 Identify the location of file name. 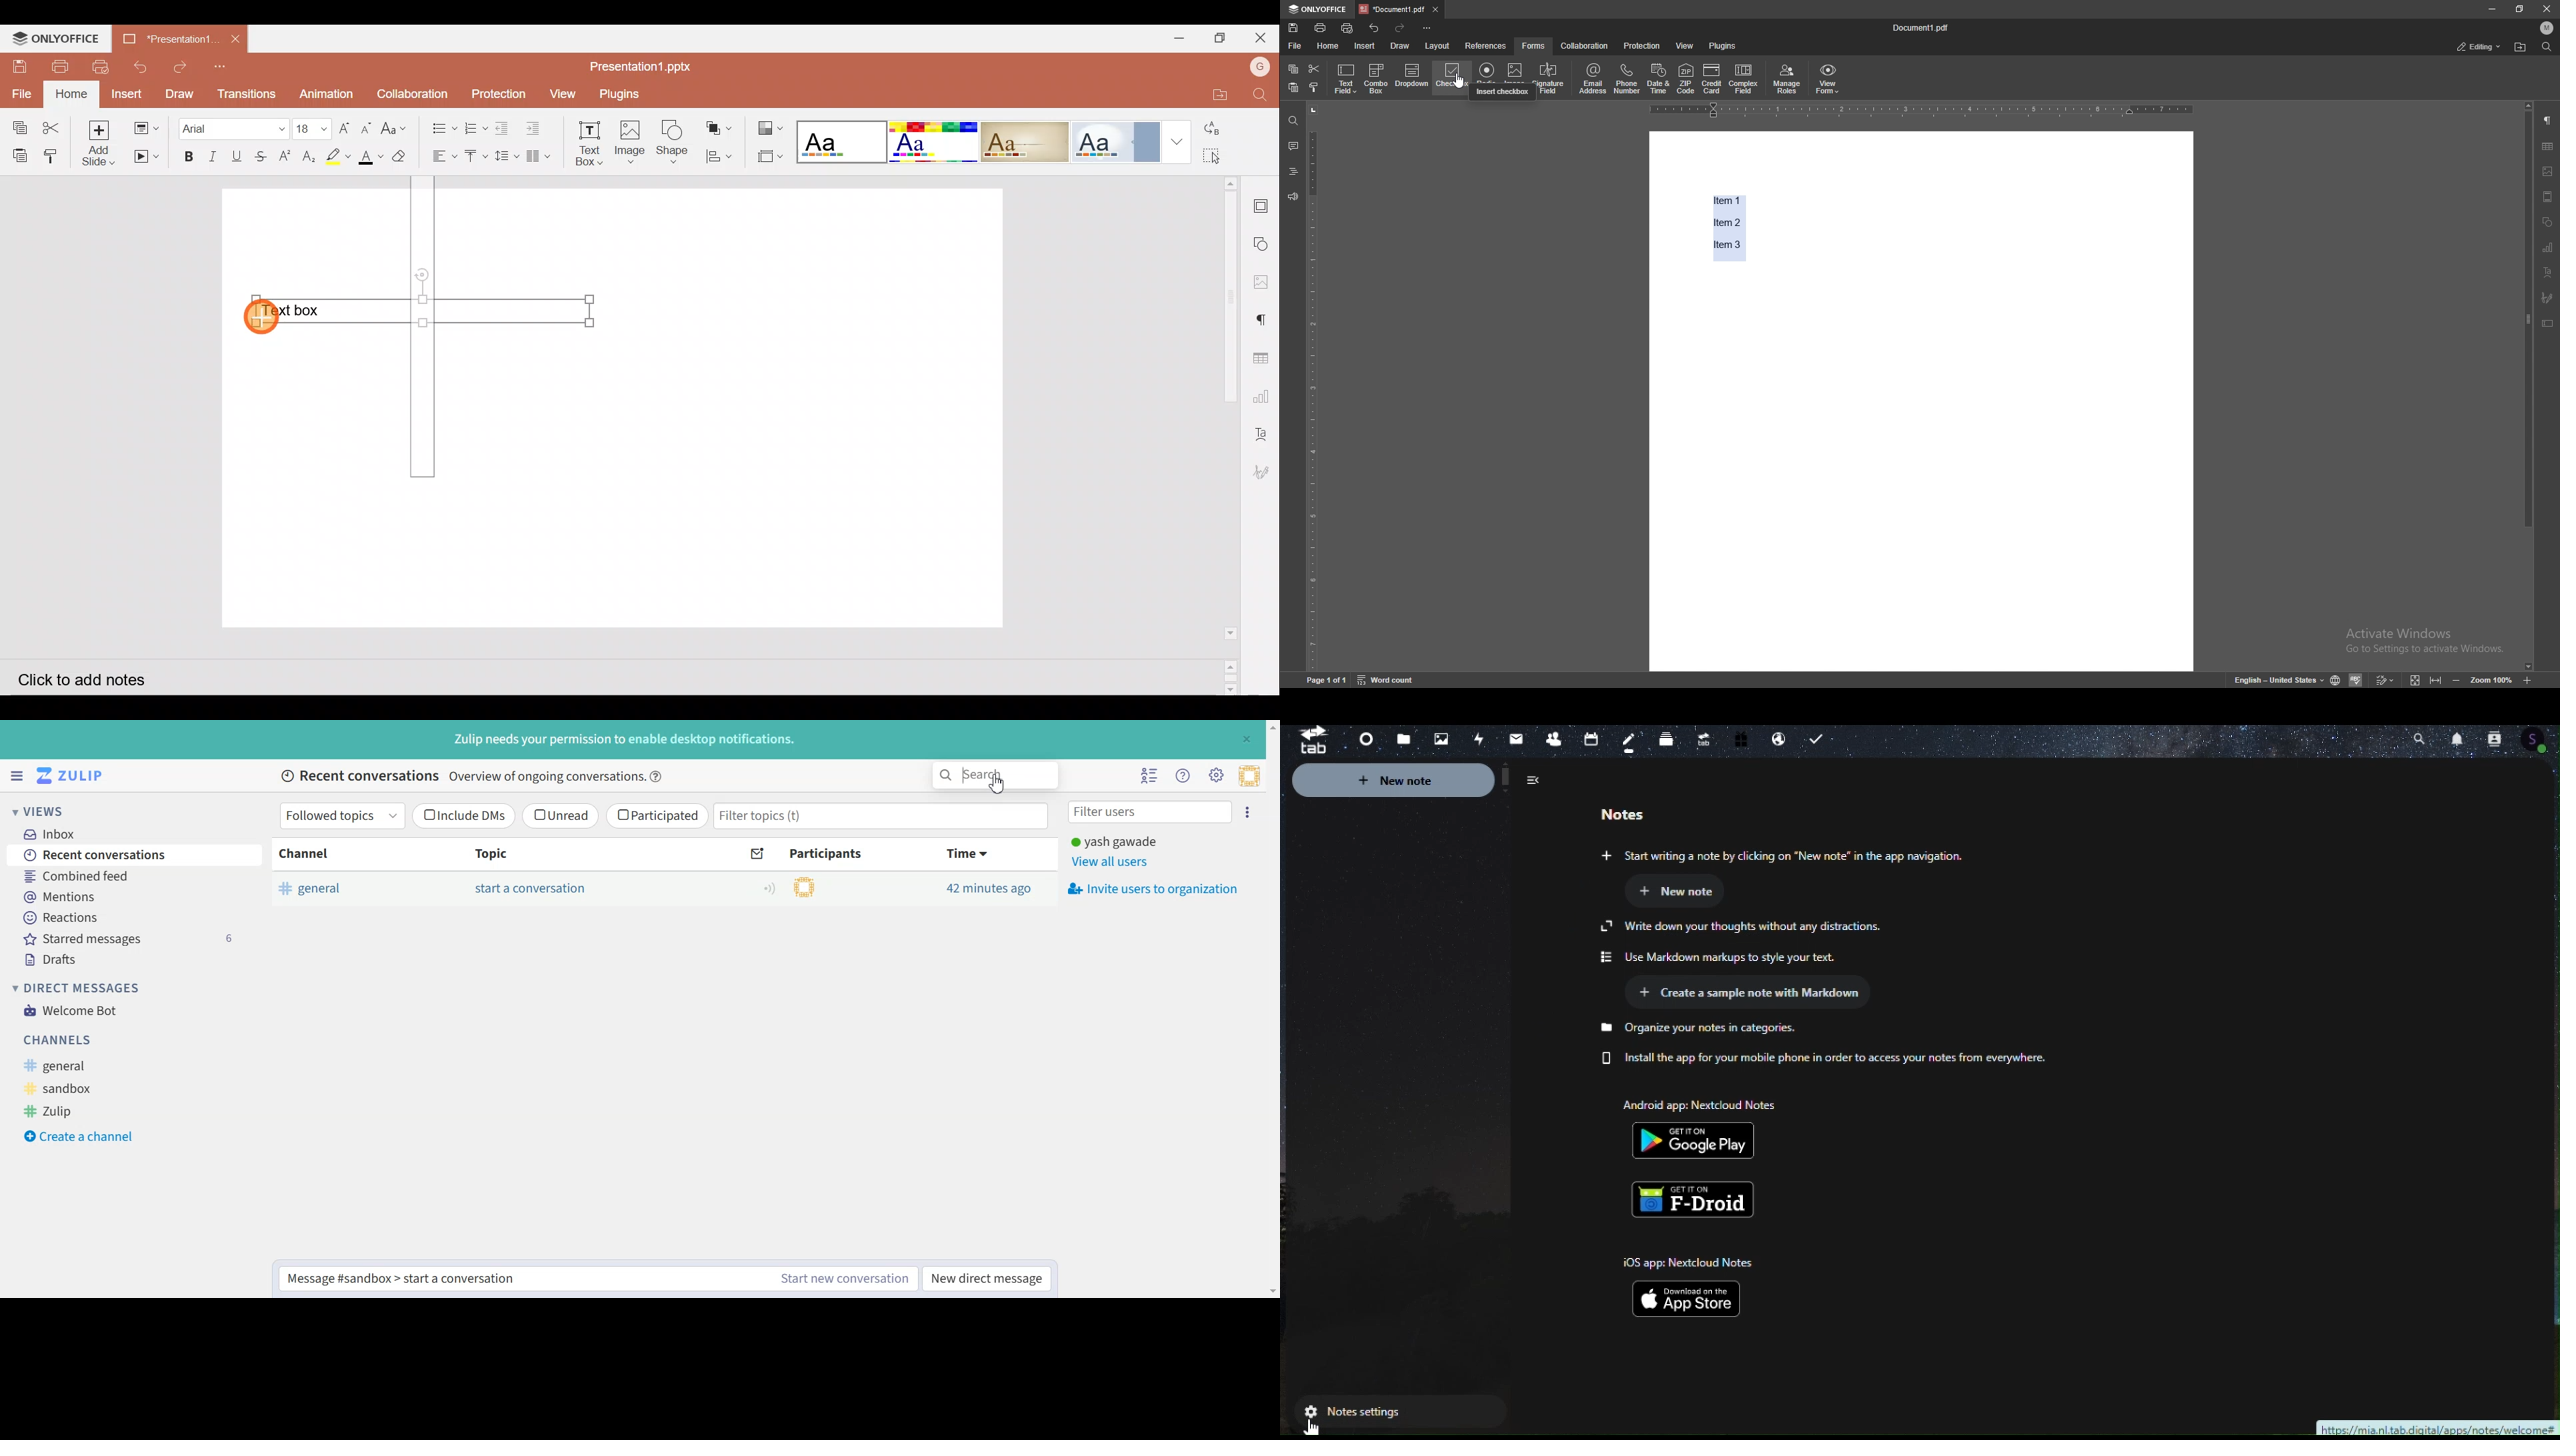
(1923, 27).